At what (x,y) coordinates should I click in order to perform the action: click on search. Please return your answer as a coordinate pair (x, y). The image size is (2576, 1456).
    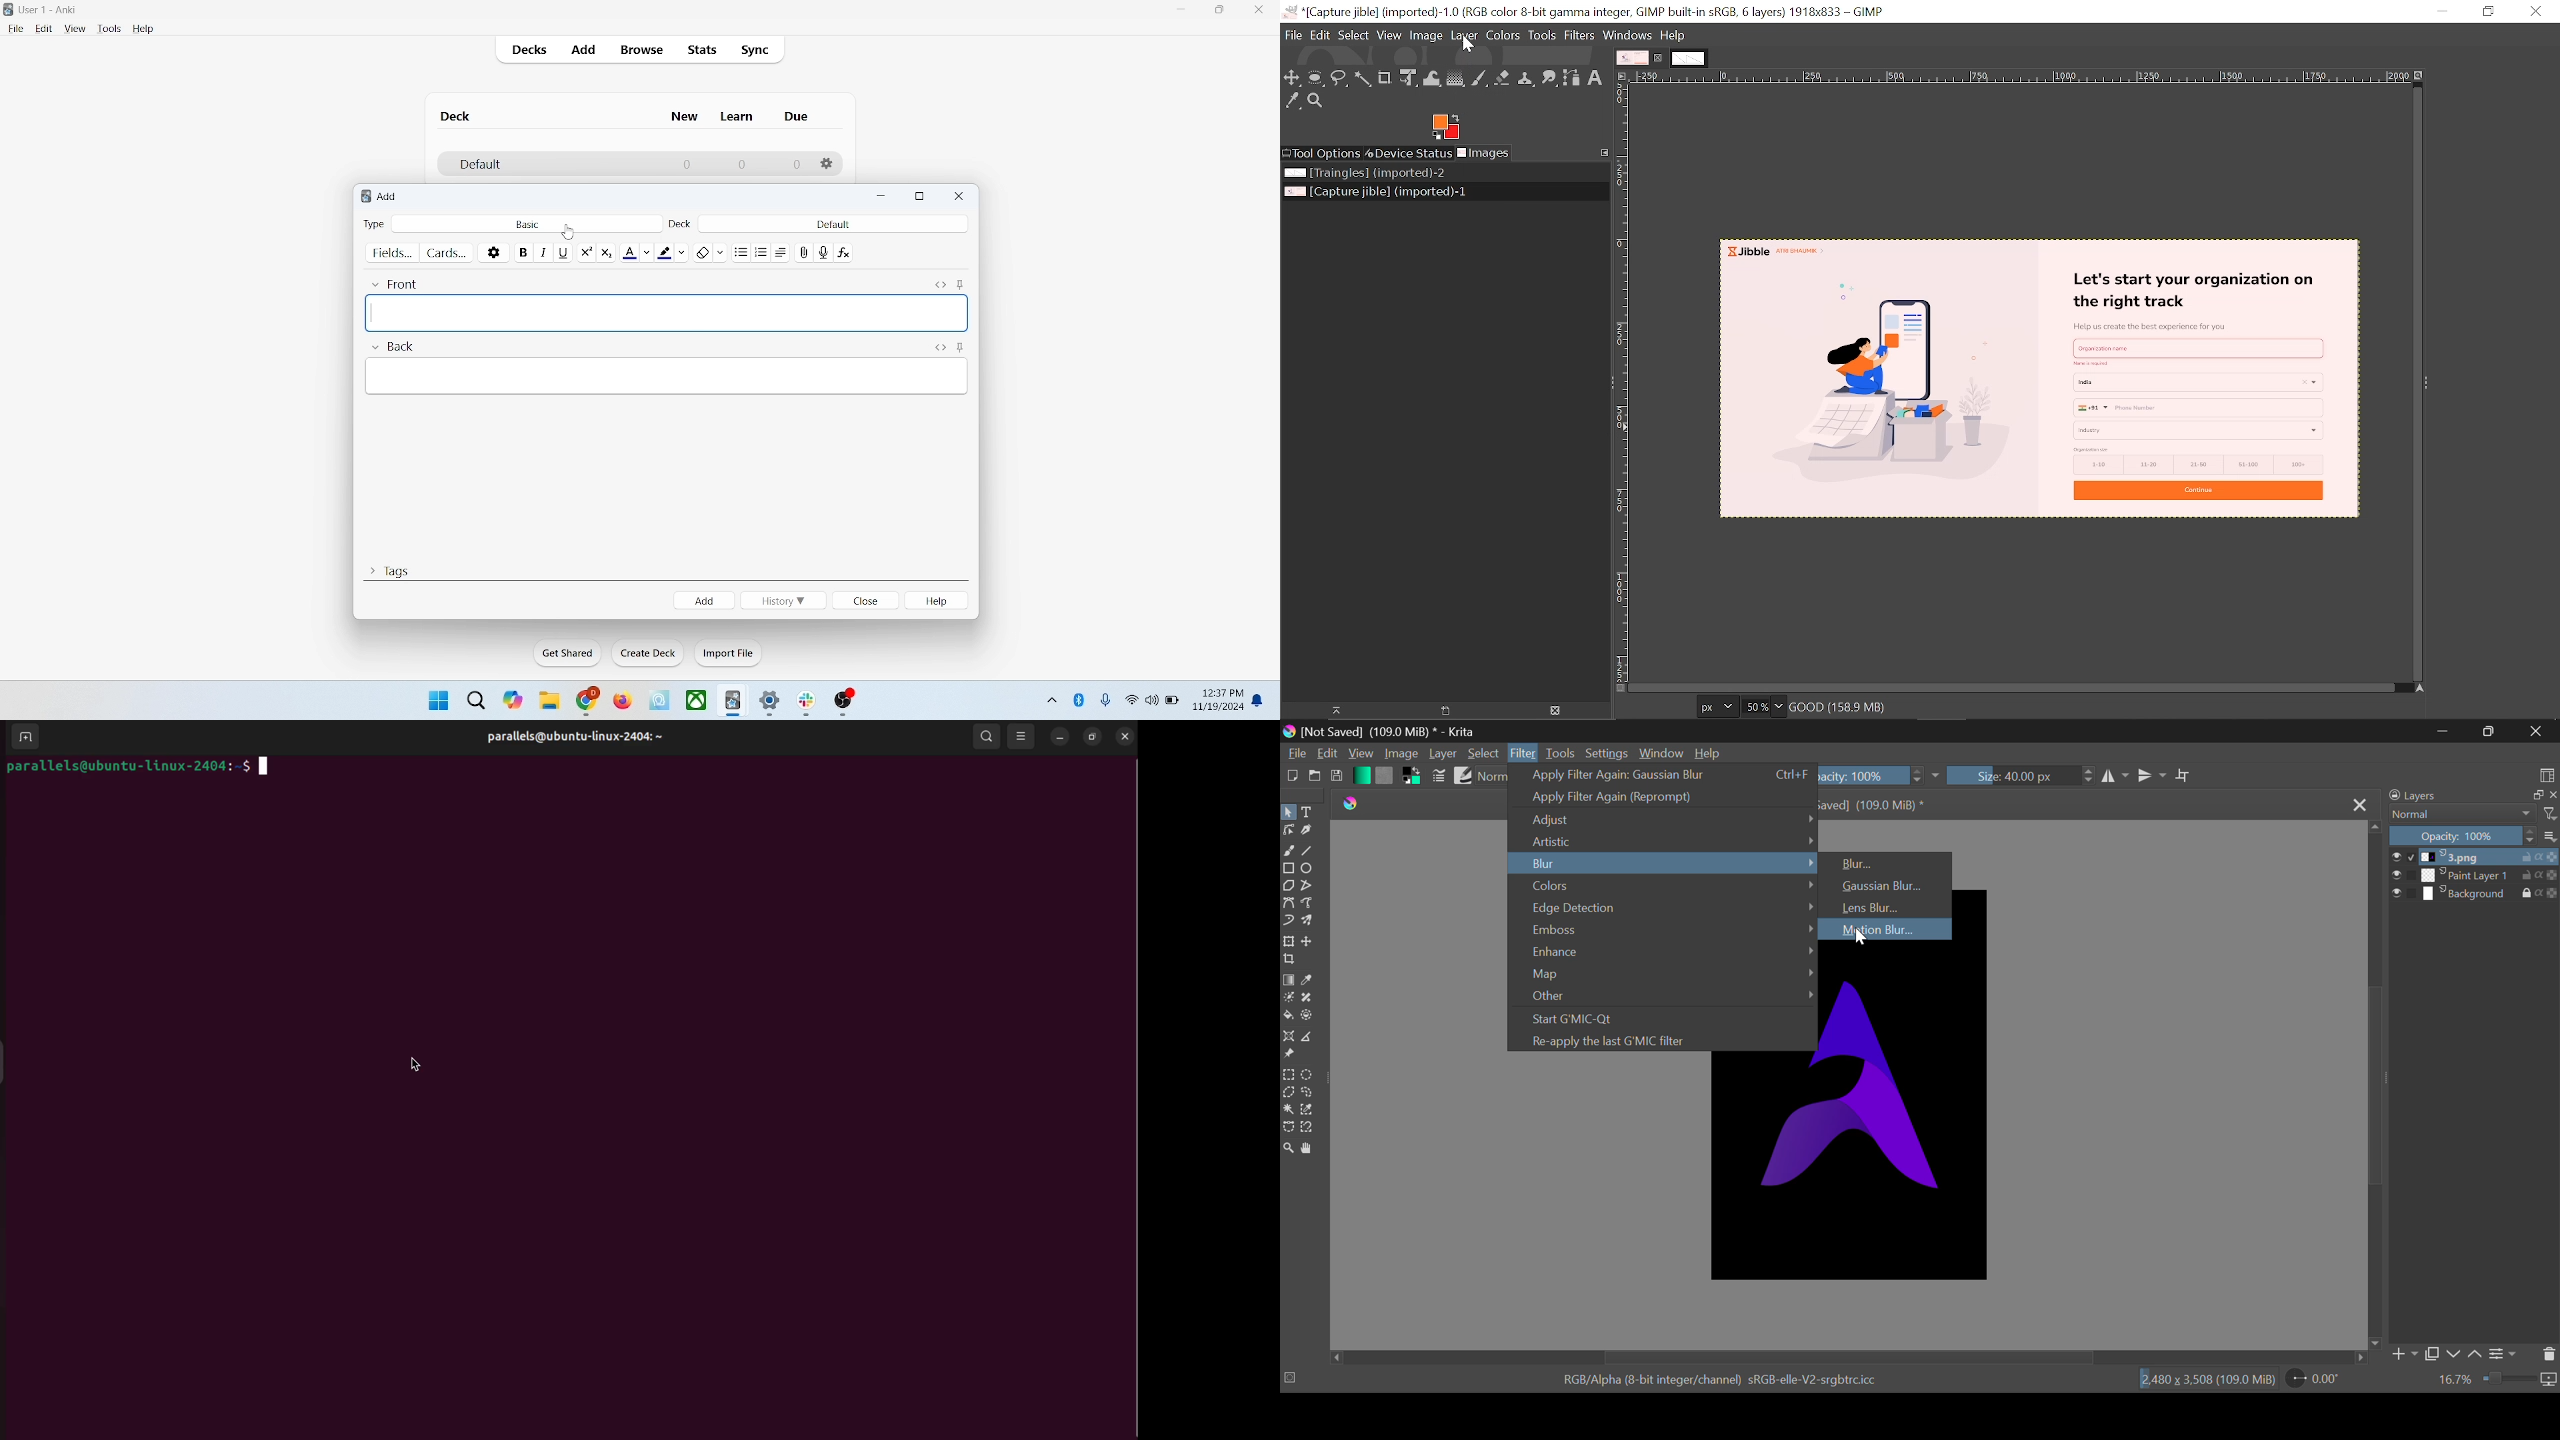
    Looking at the image, I should click on (985, 737).